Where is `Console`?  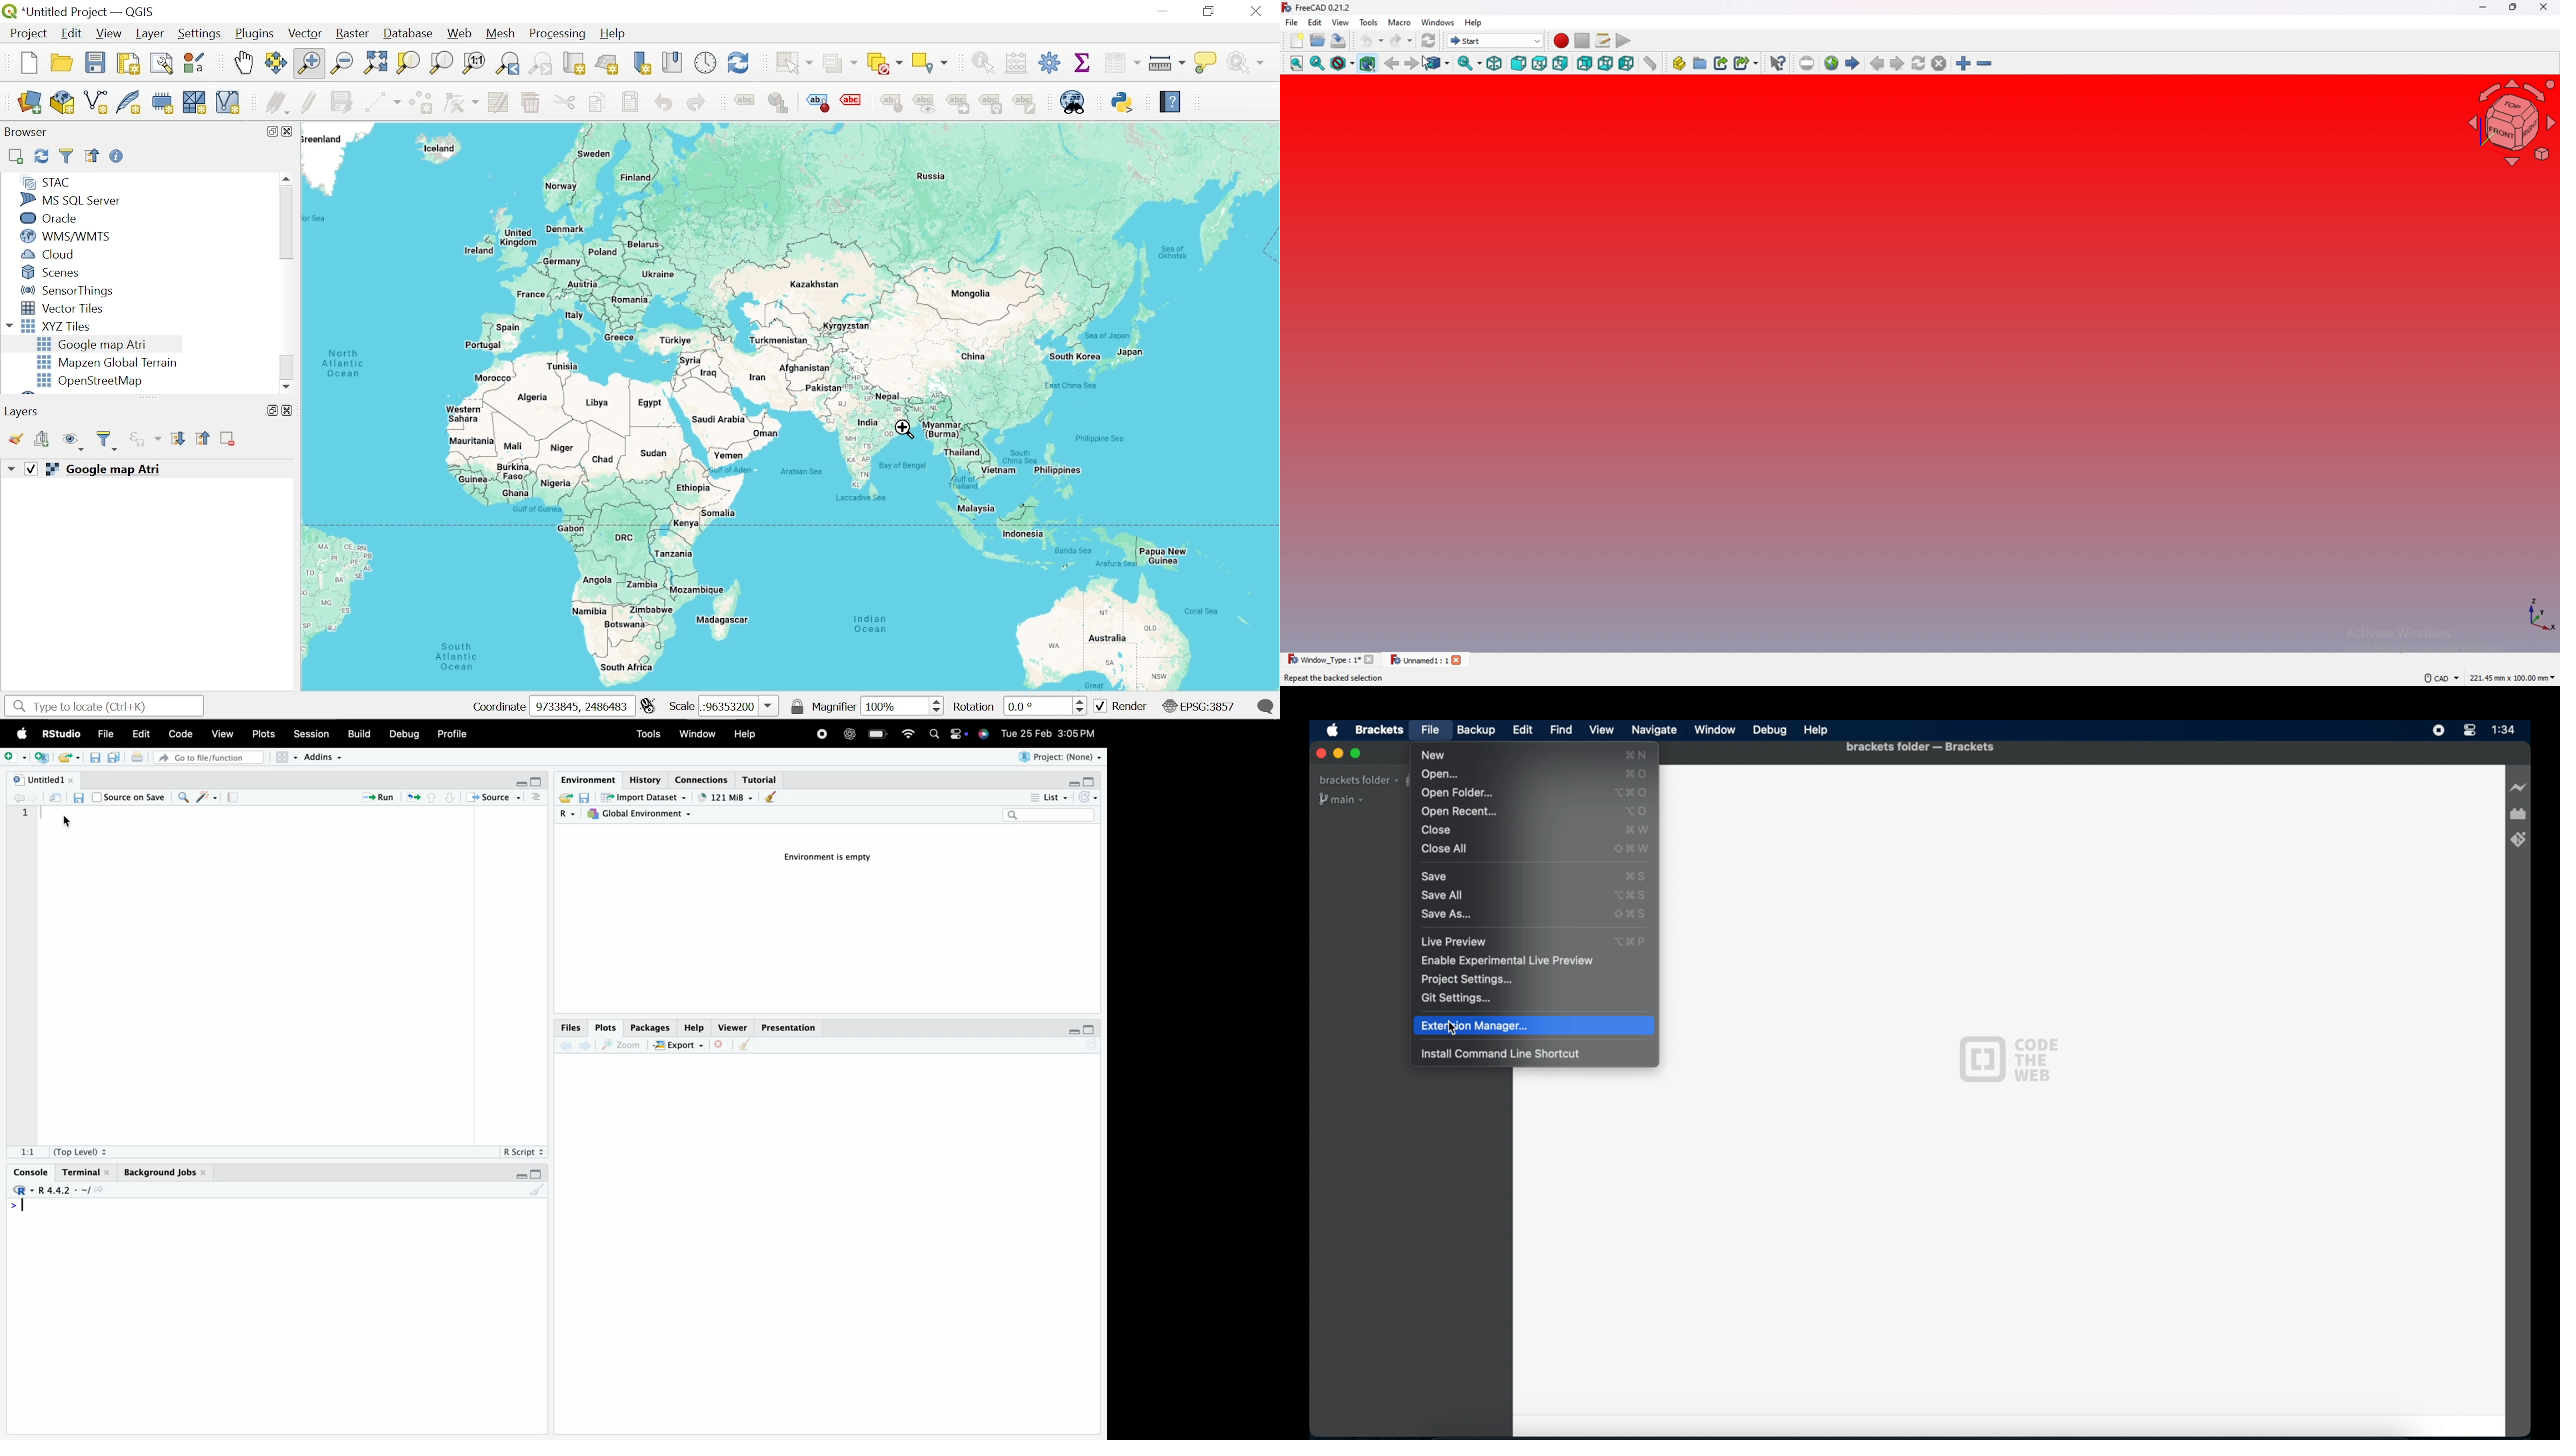
Console is located at coordinates (33, 1173).